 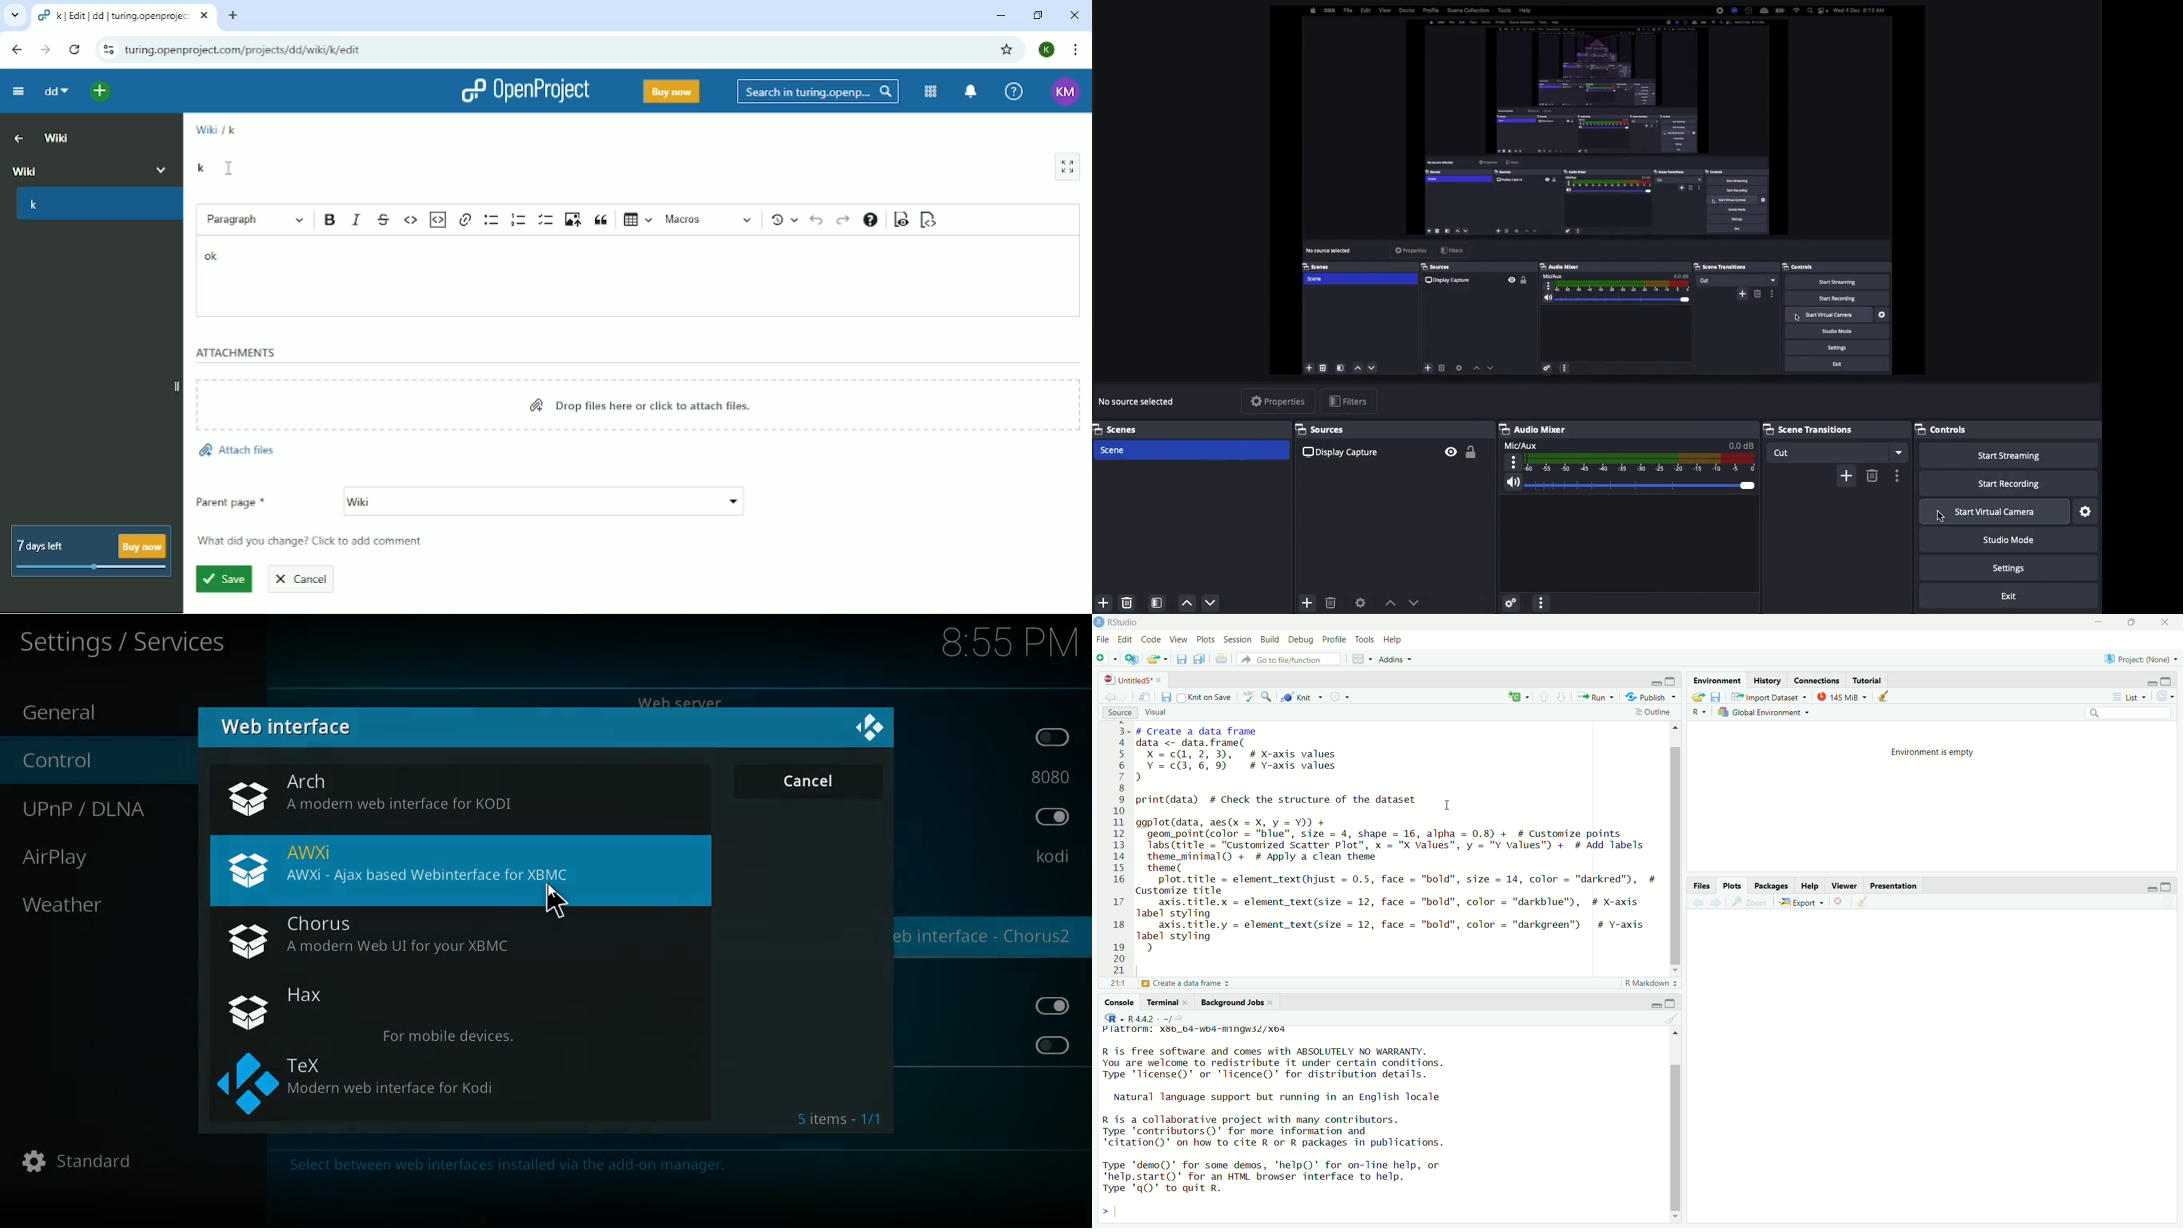 I want to click on Settings, so click(x=2085, y=509).